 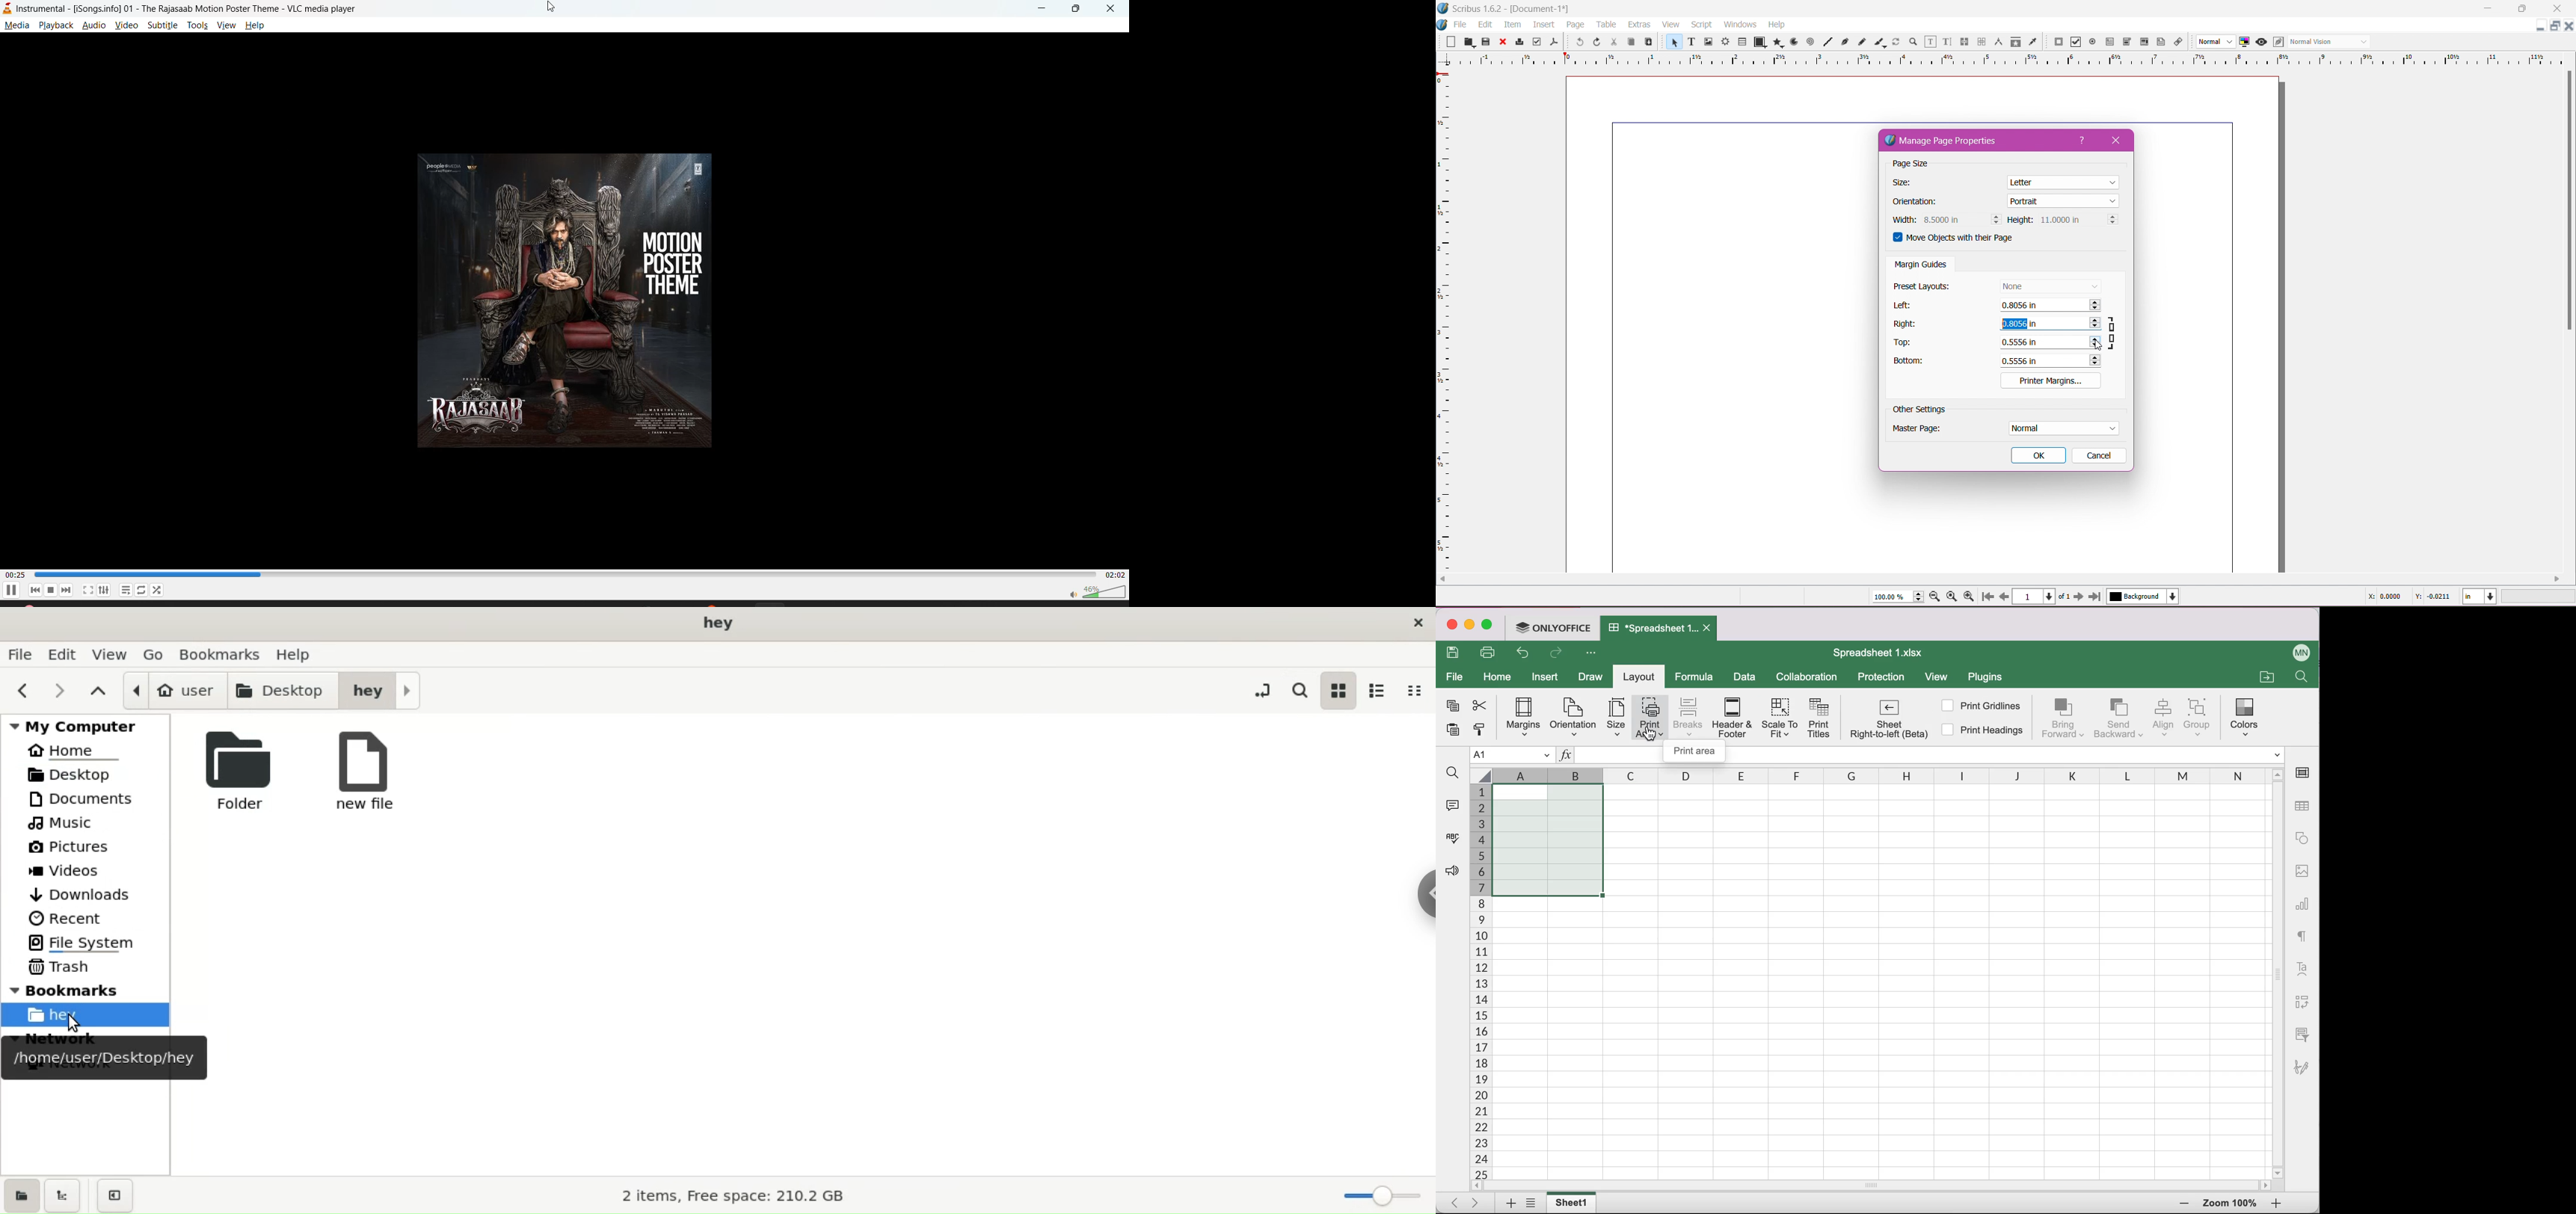 I want to click on PDF Push Button, so click(x=2058, y=42).